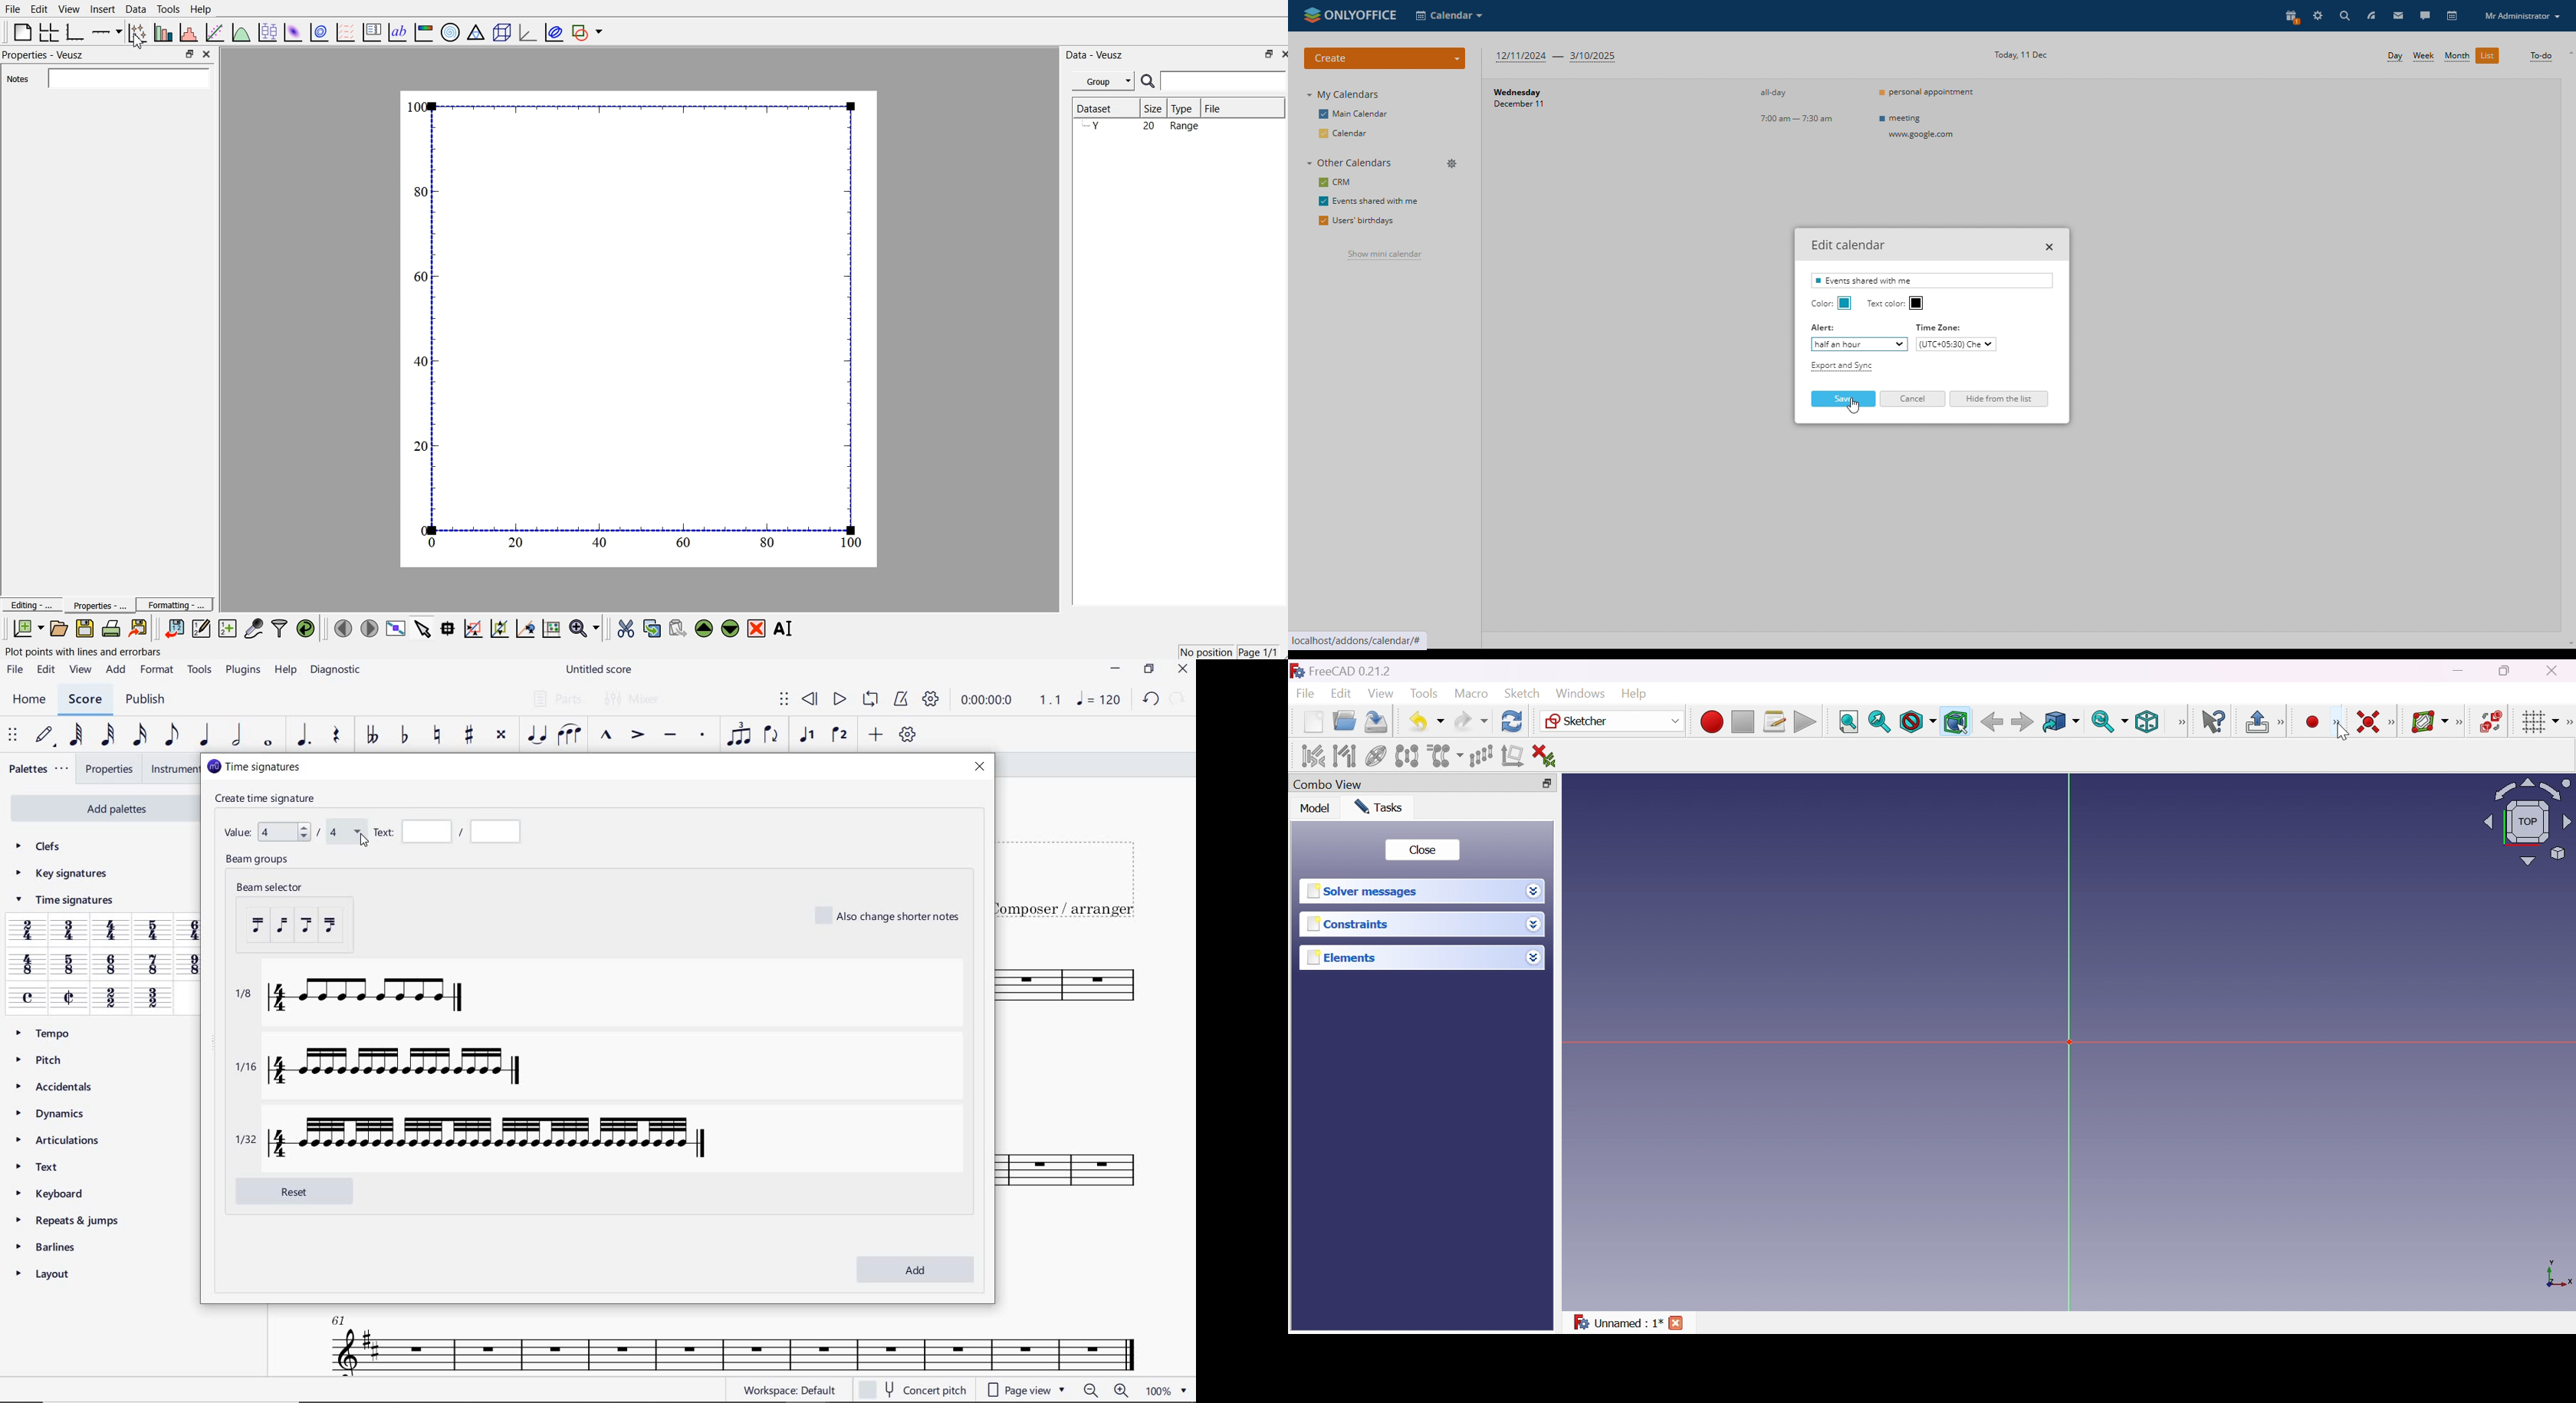 The height and width of the screenshot is (1428, 2576). Describe the element at coordinates (85, 629) in the screenshot. I see `Save` at that location.